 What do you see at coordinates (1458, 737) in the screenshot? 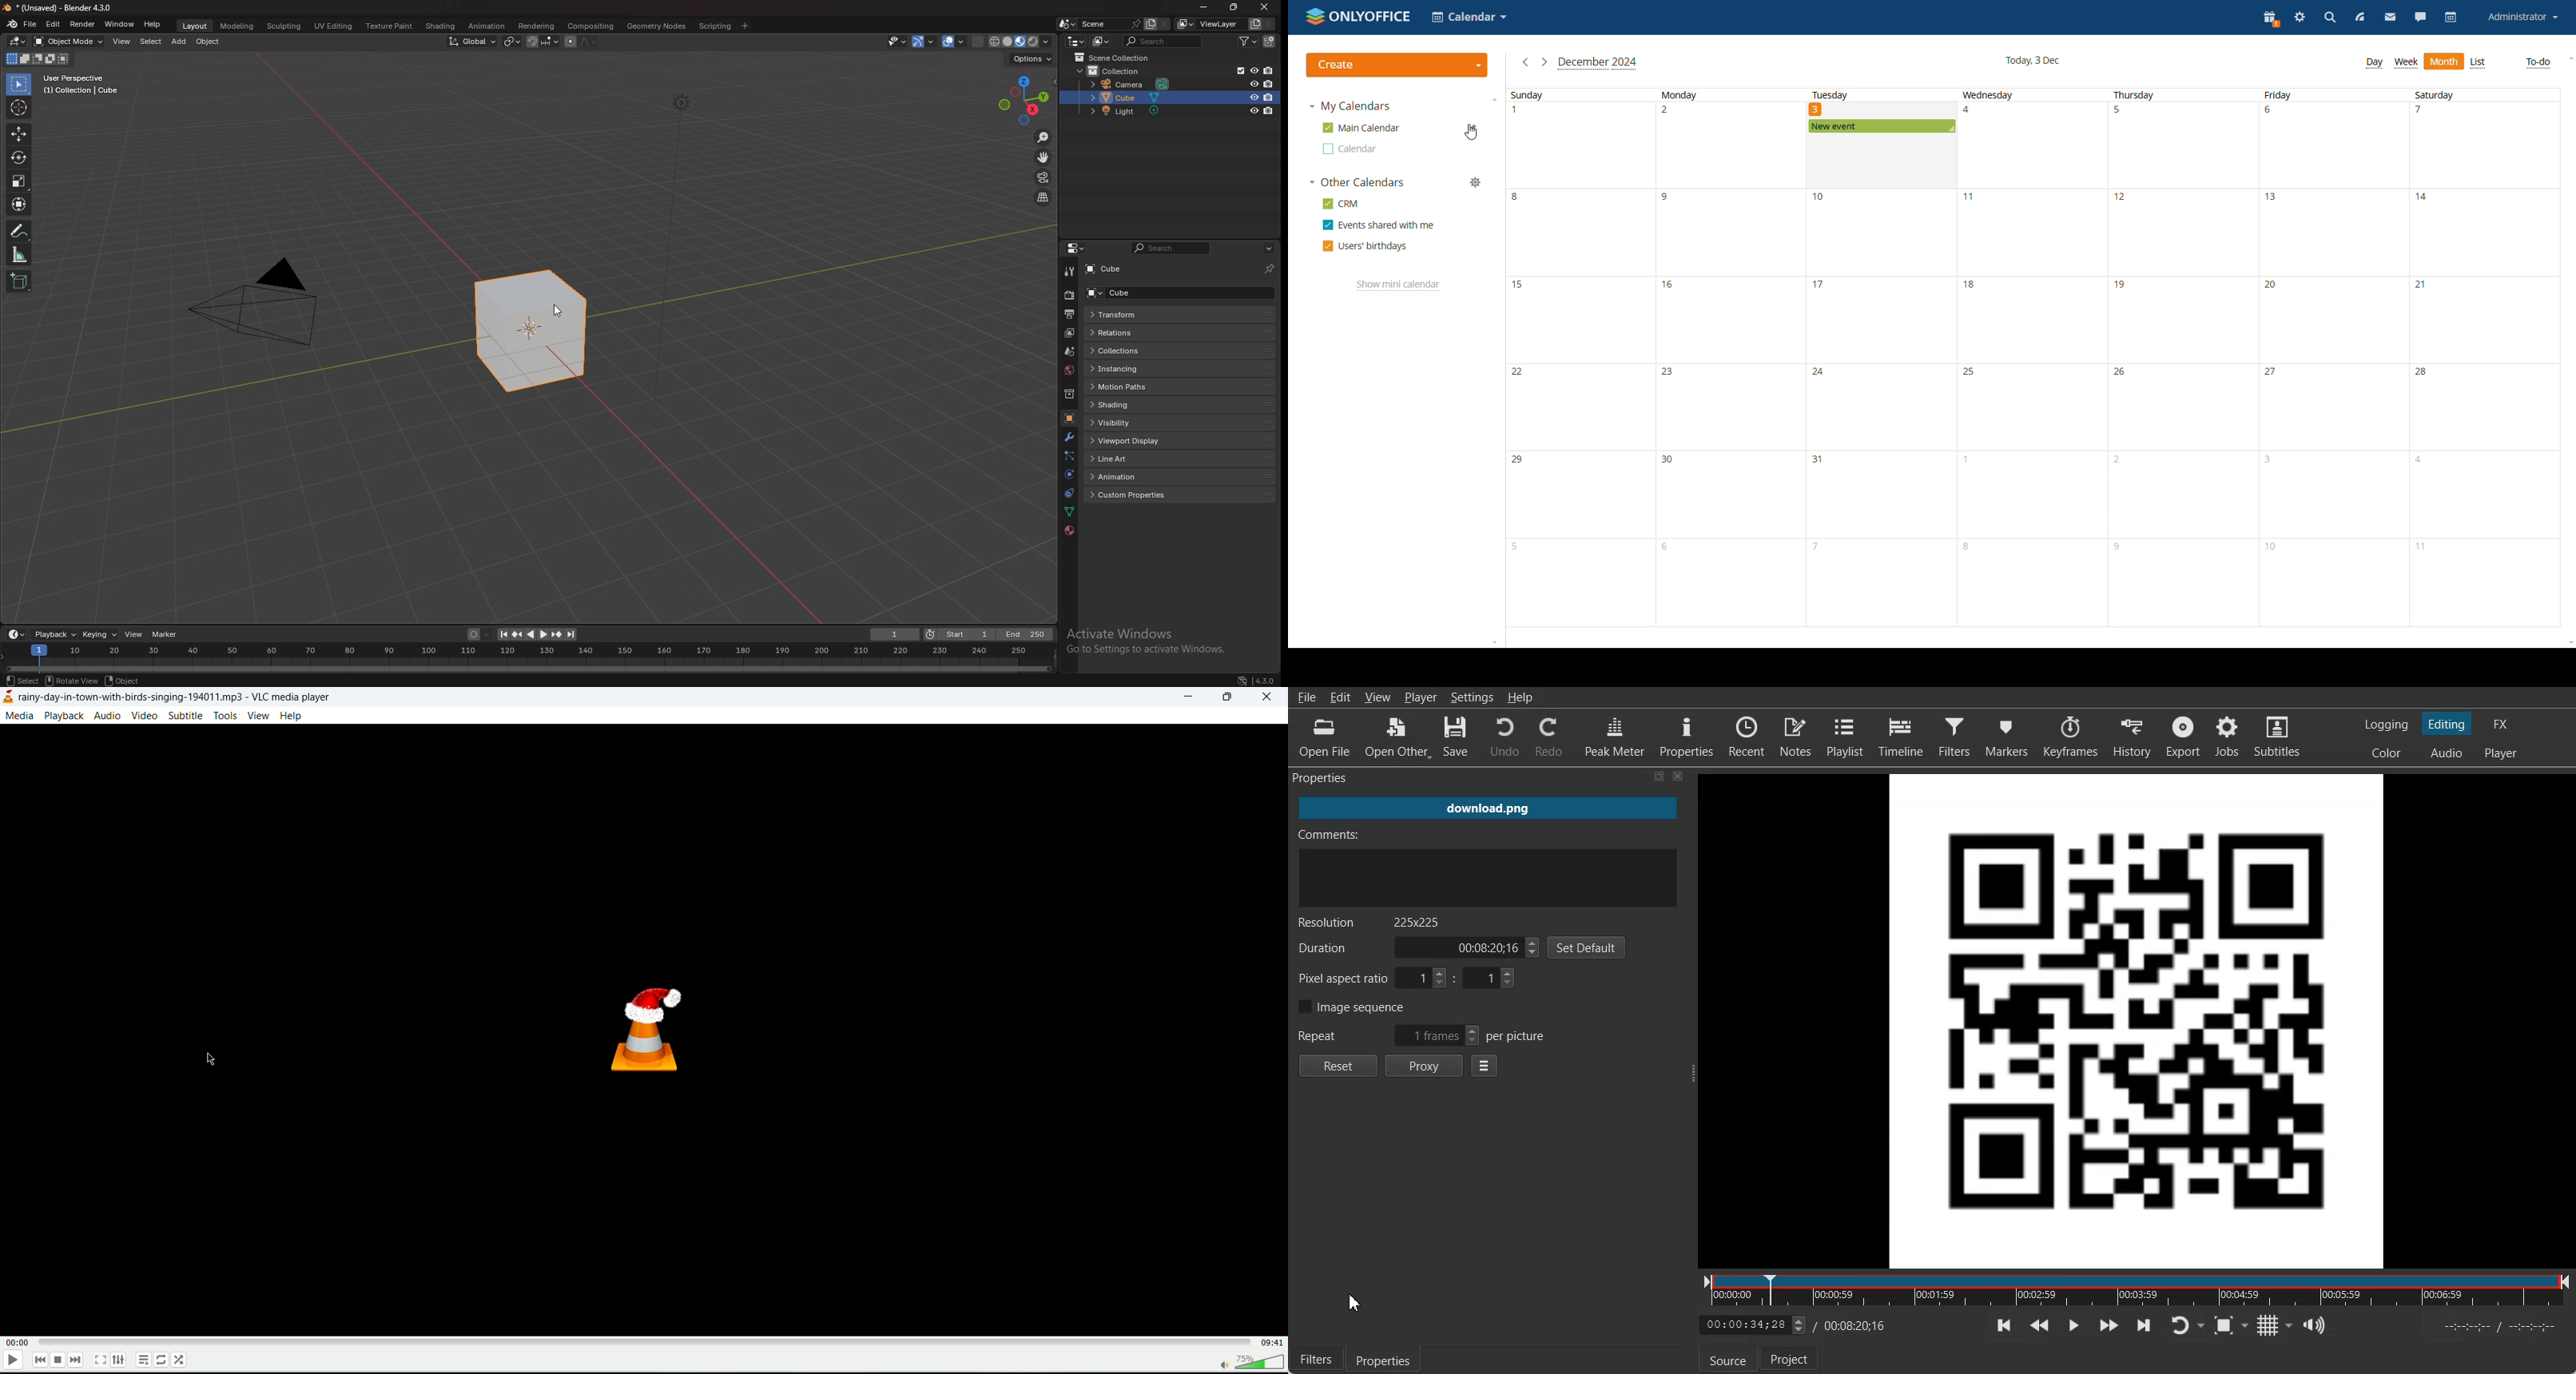
I see `Save` at bounding box center [1458, 737].